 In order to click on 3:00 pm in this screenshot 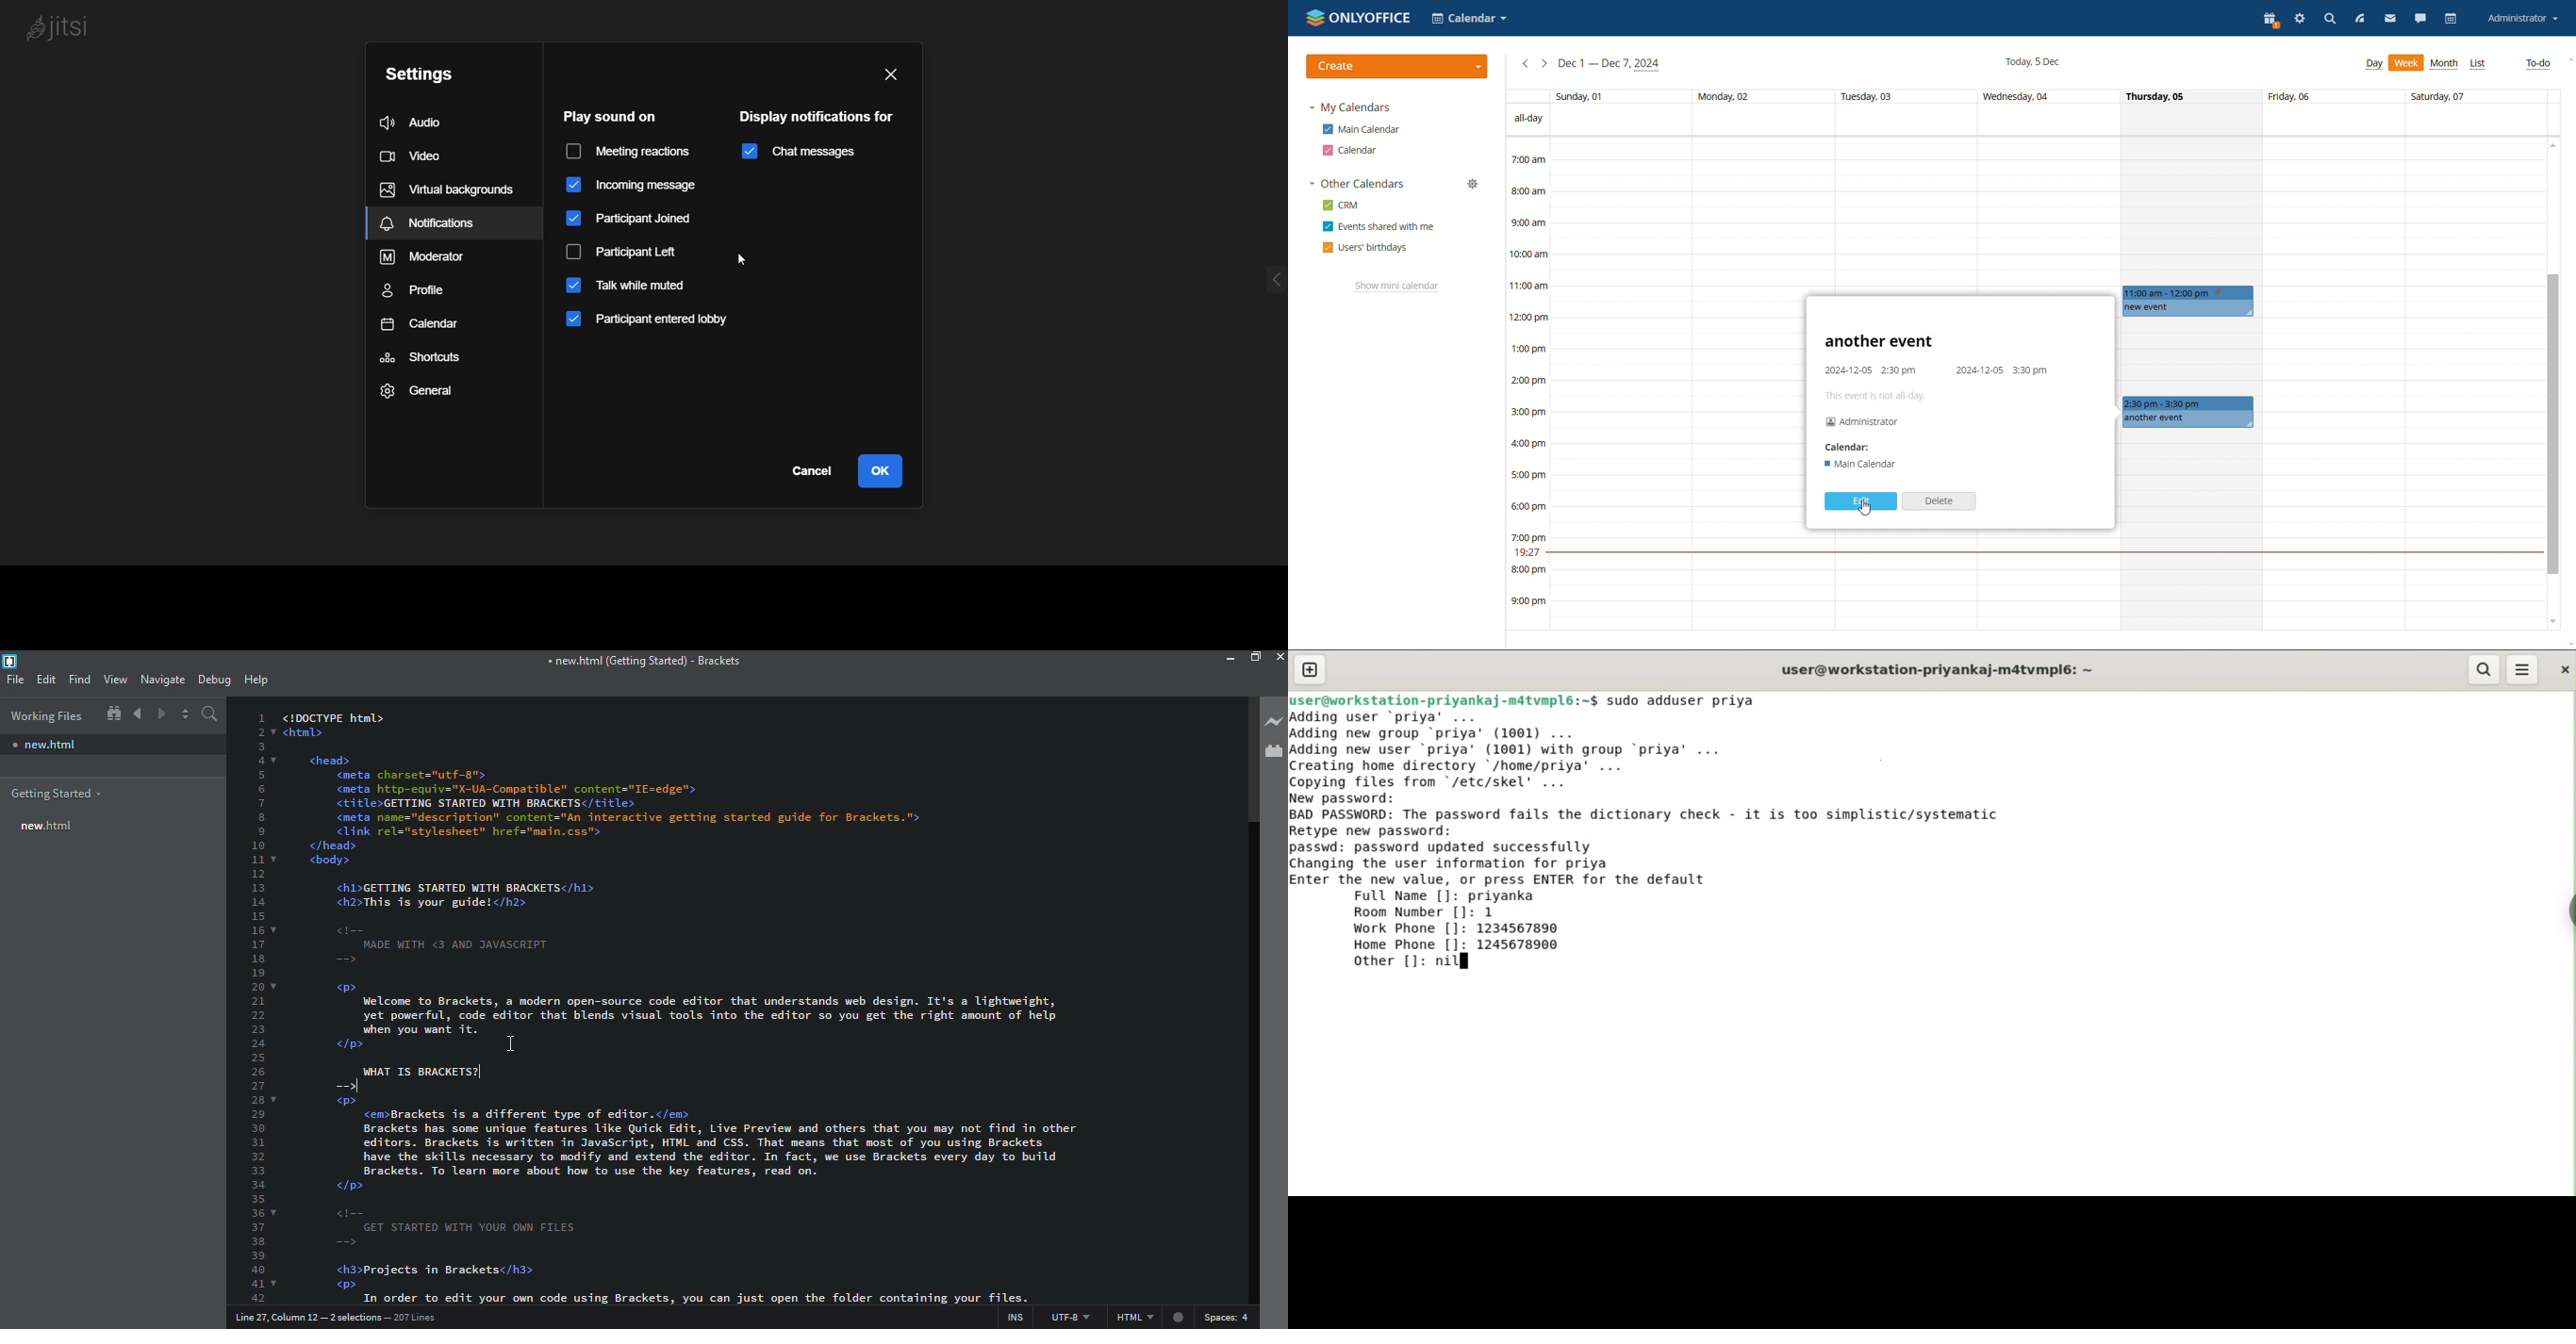, I will do `click(1527, 412)`.